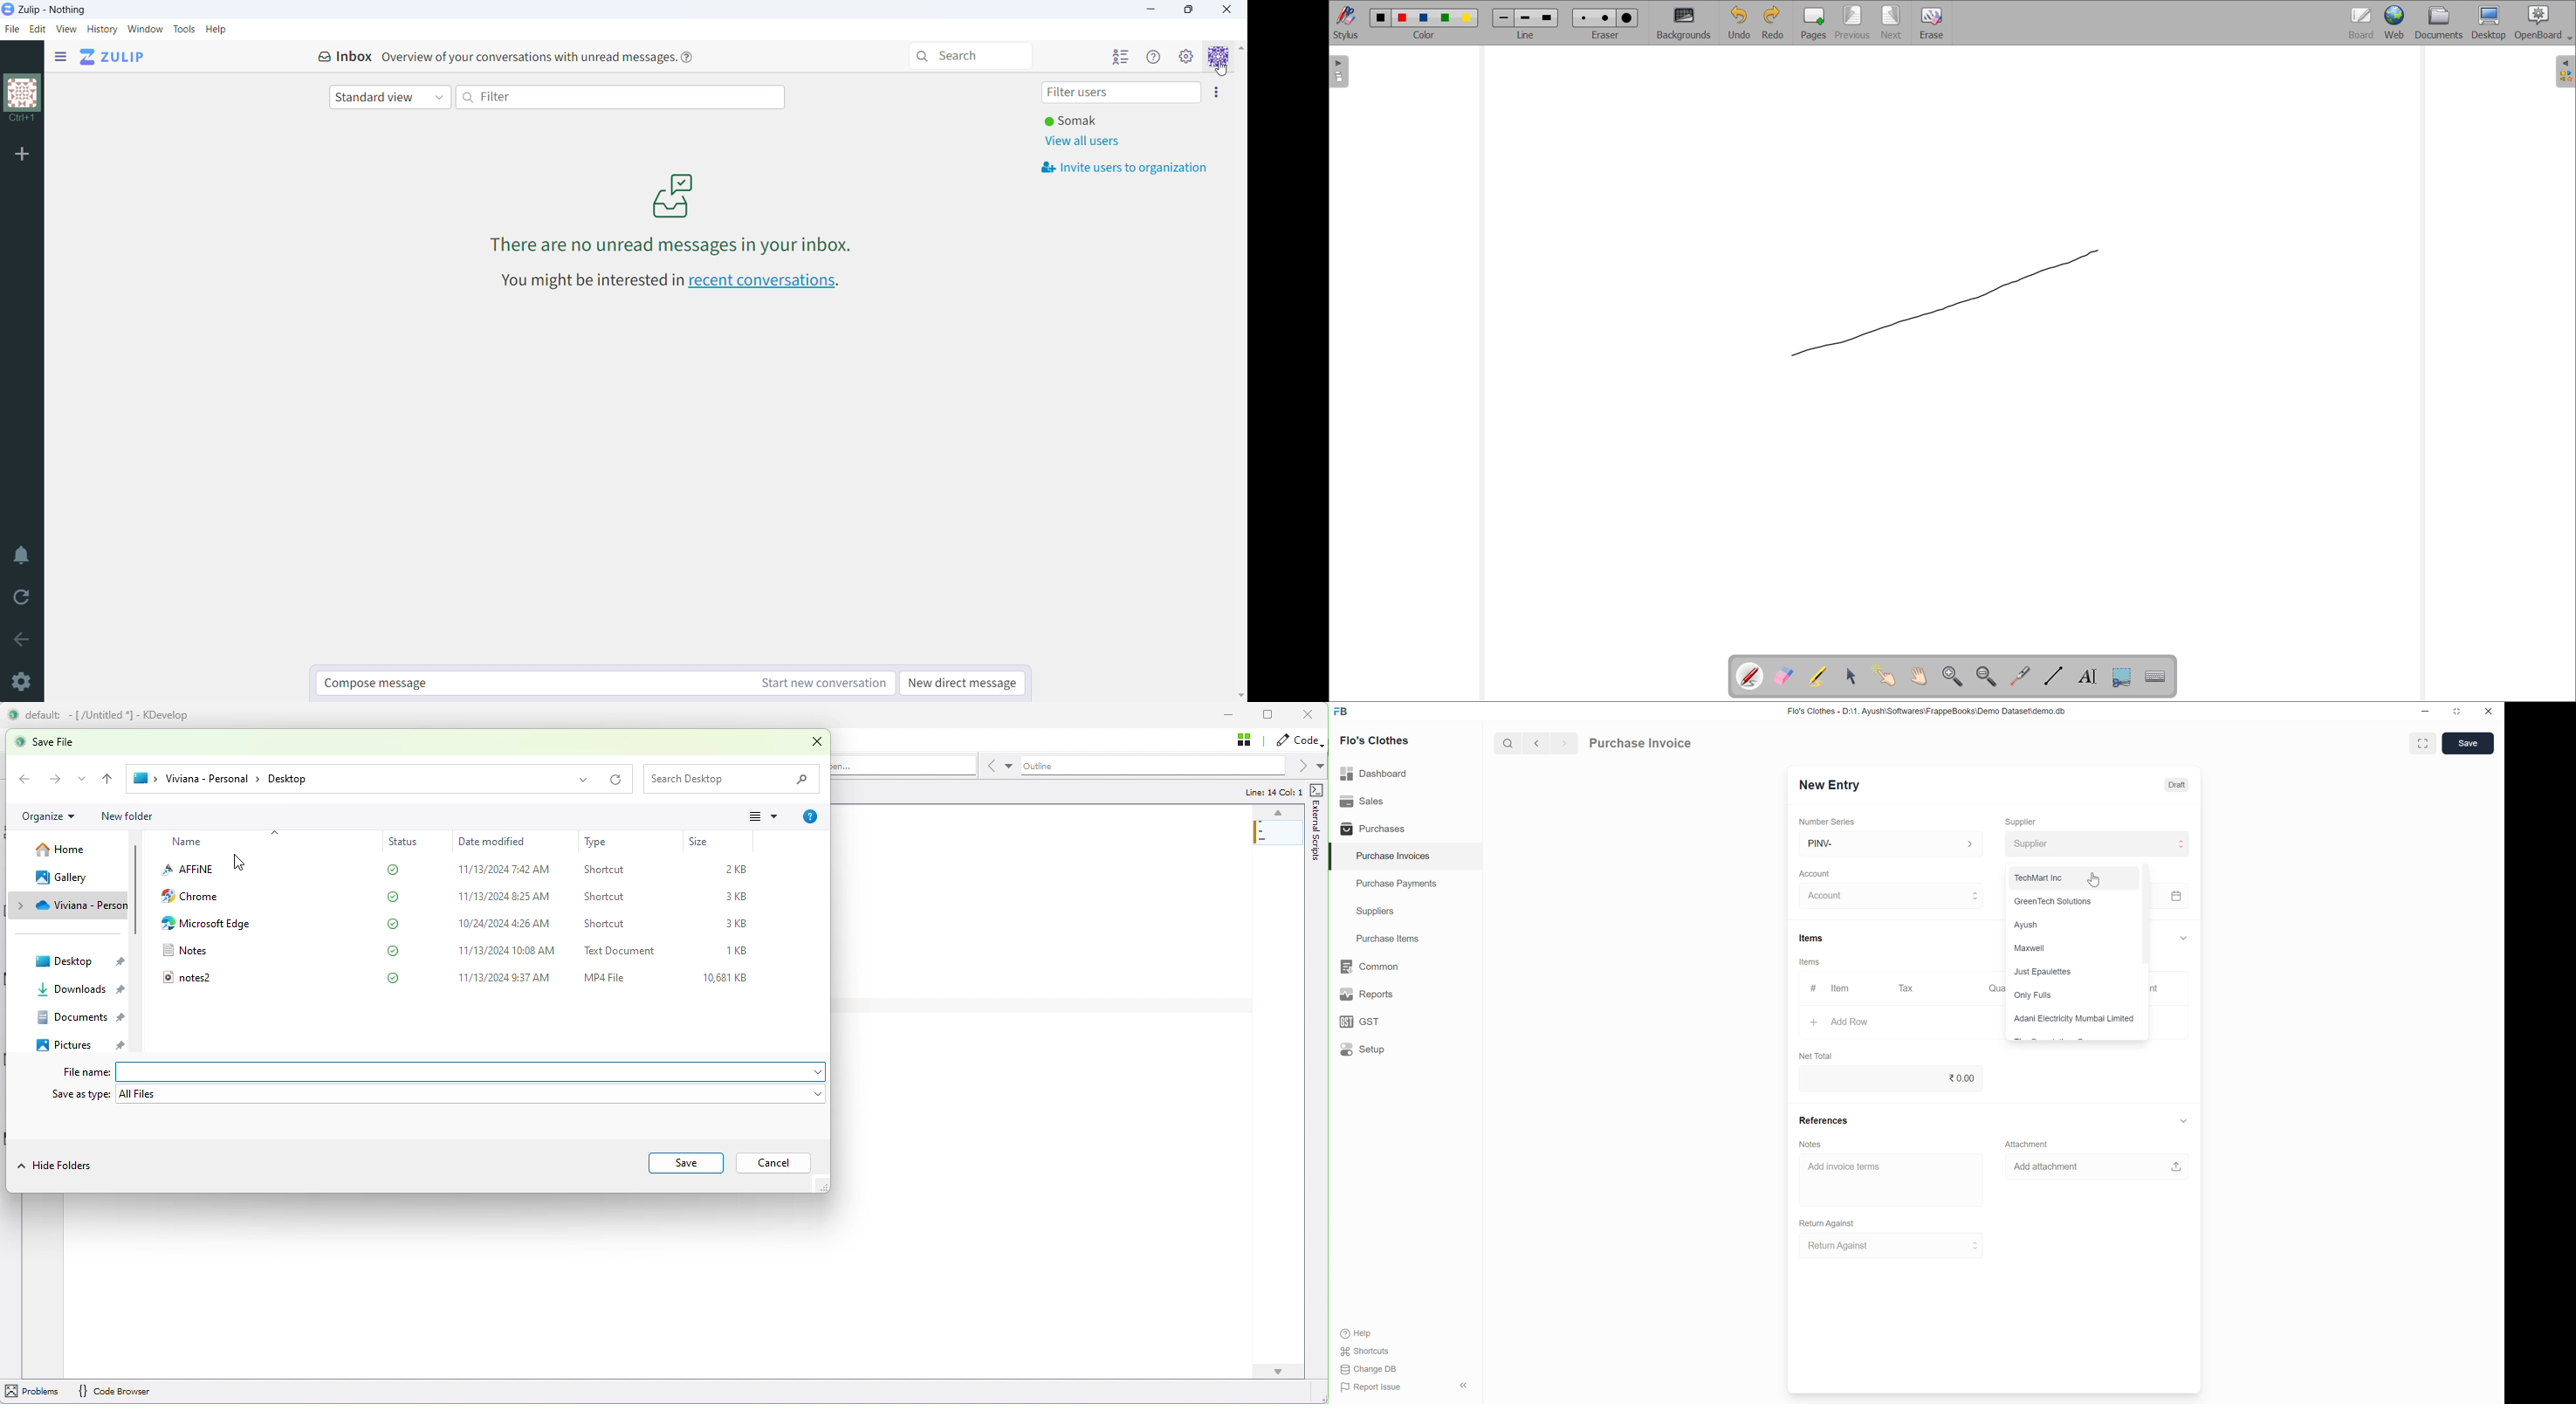 This screenshot has width=2576, height=1428. I want to click on new direct message, so click(962, 684).